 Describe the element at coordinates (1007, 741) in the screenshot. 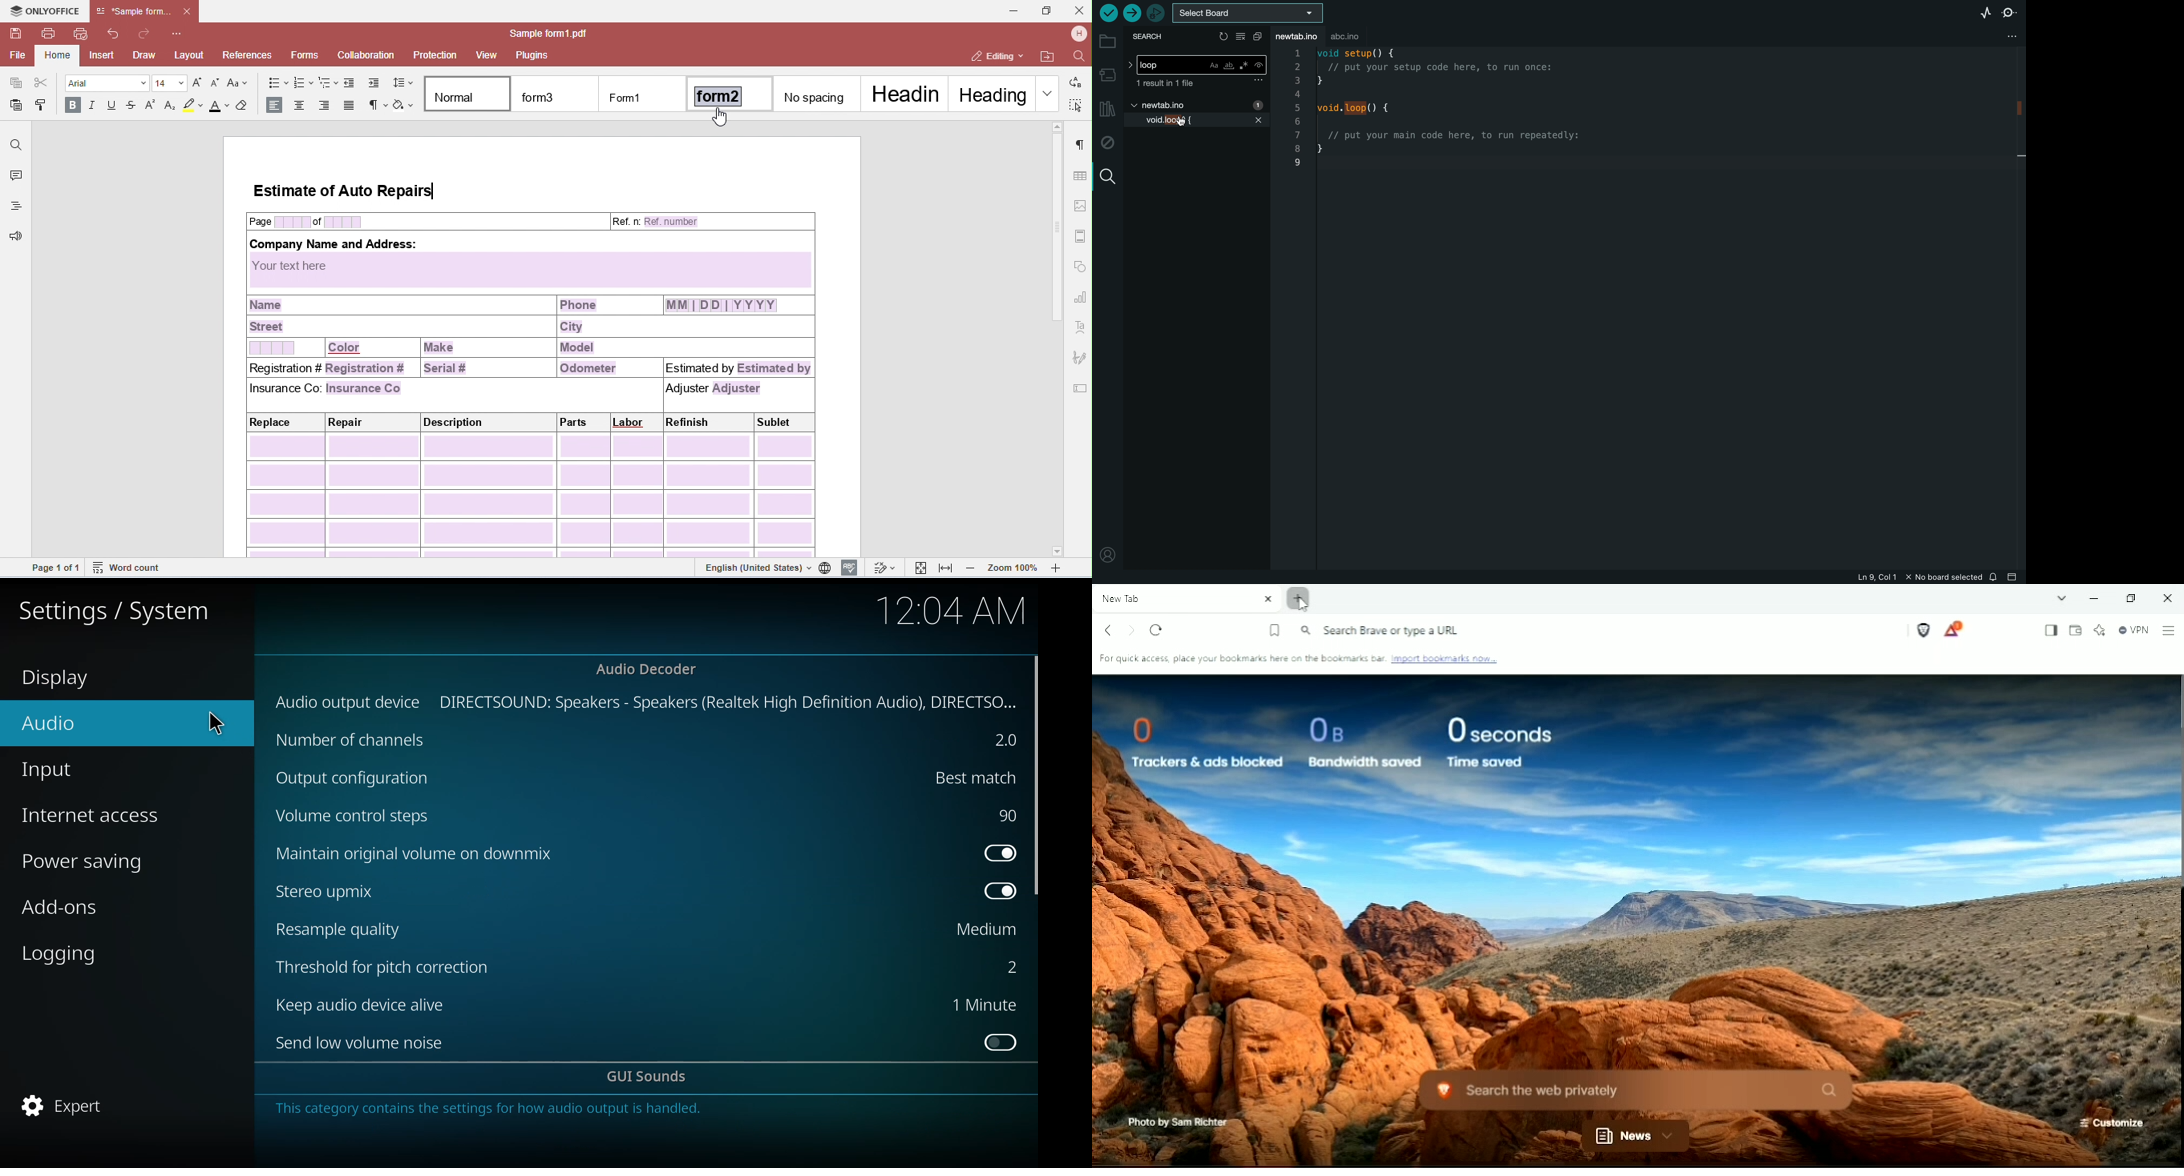

I see `2` at that location.